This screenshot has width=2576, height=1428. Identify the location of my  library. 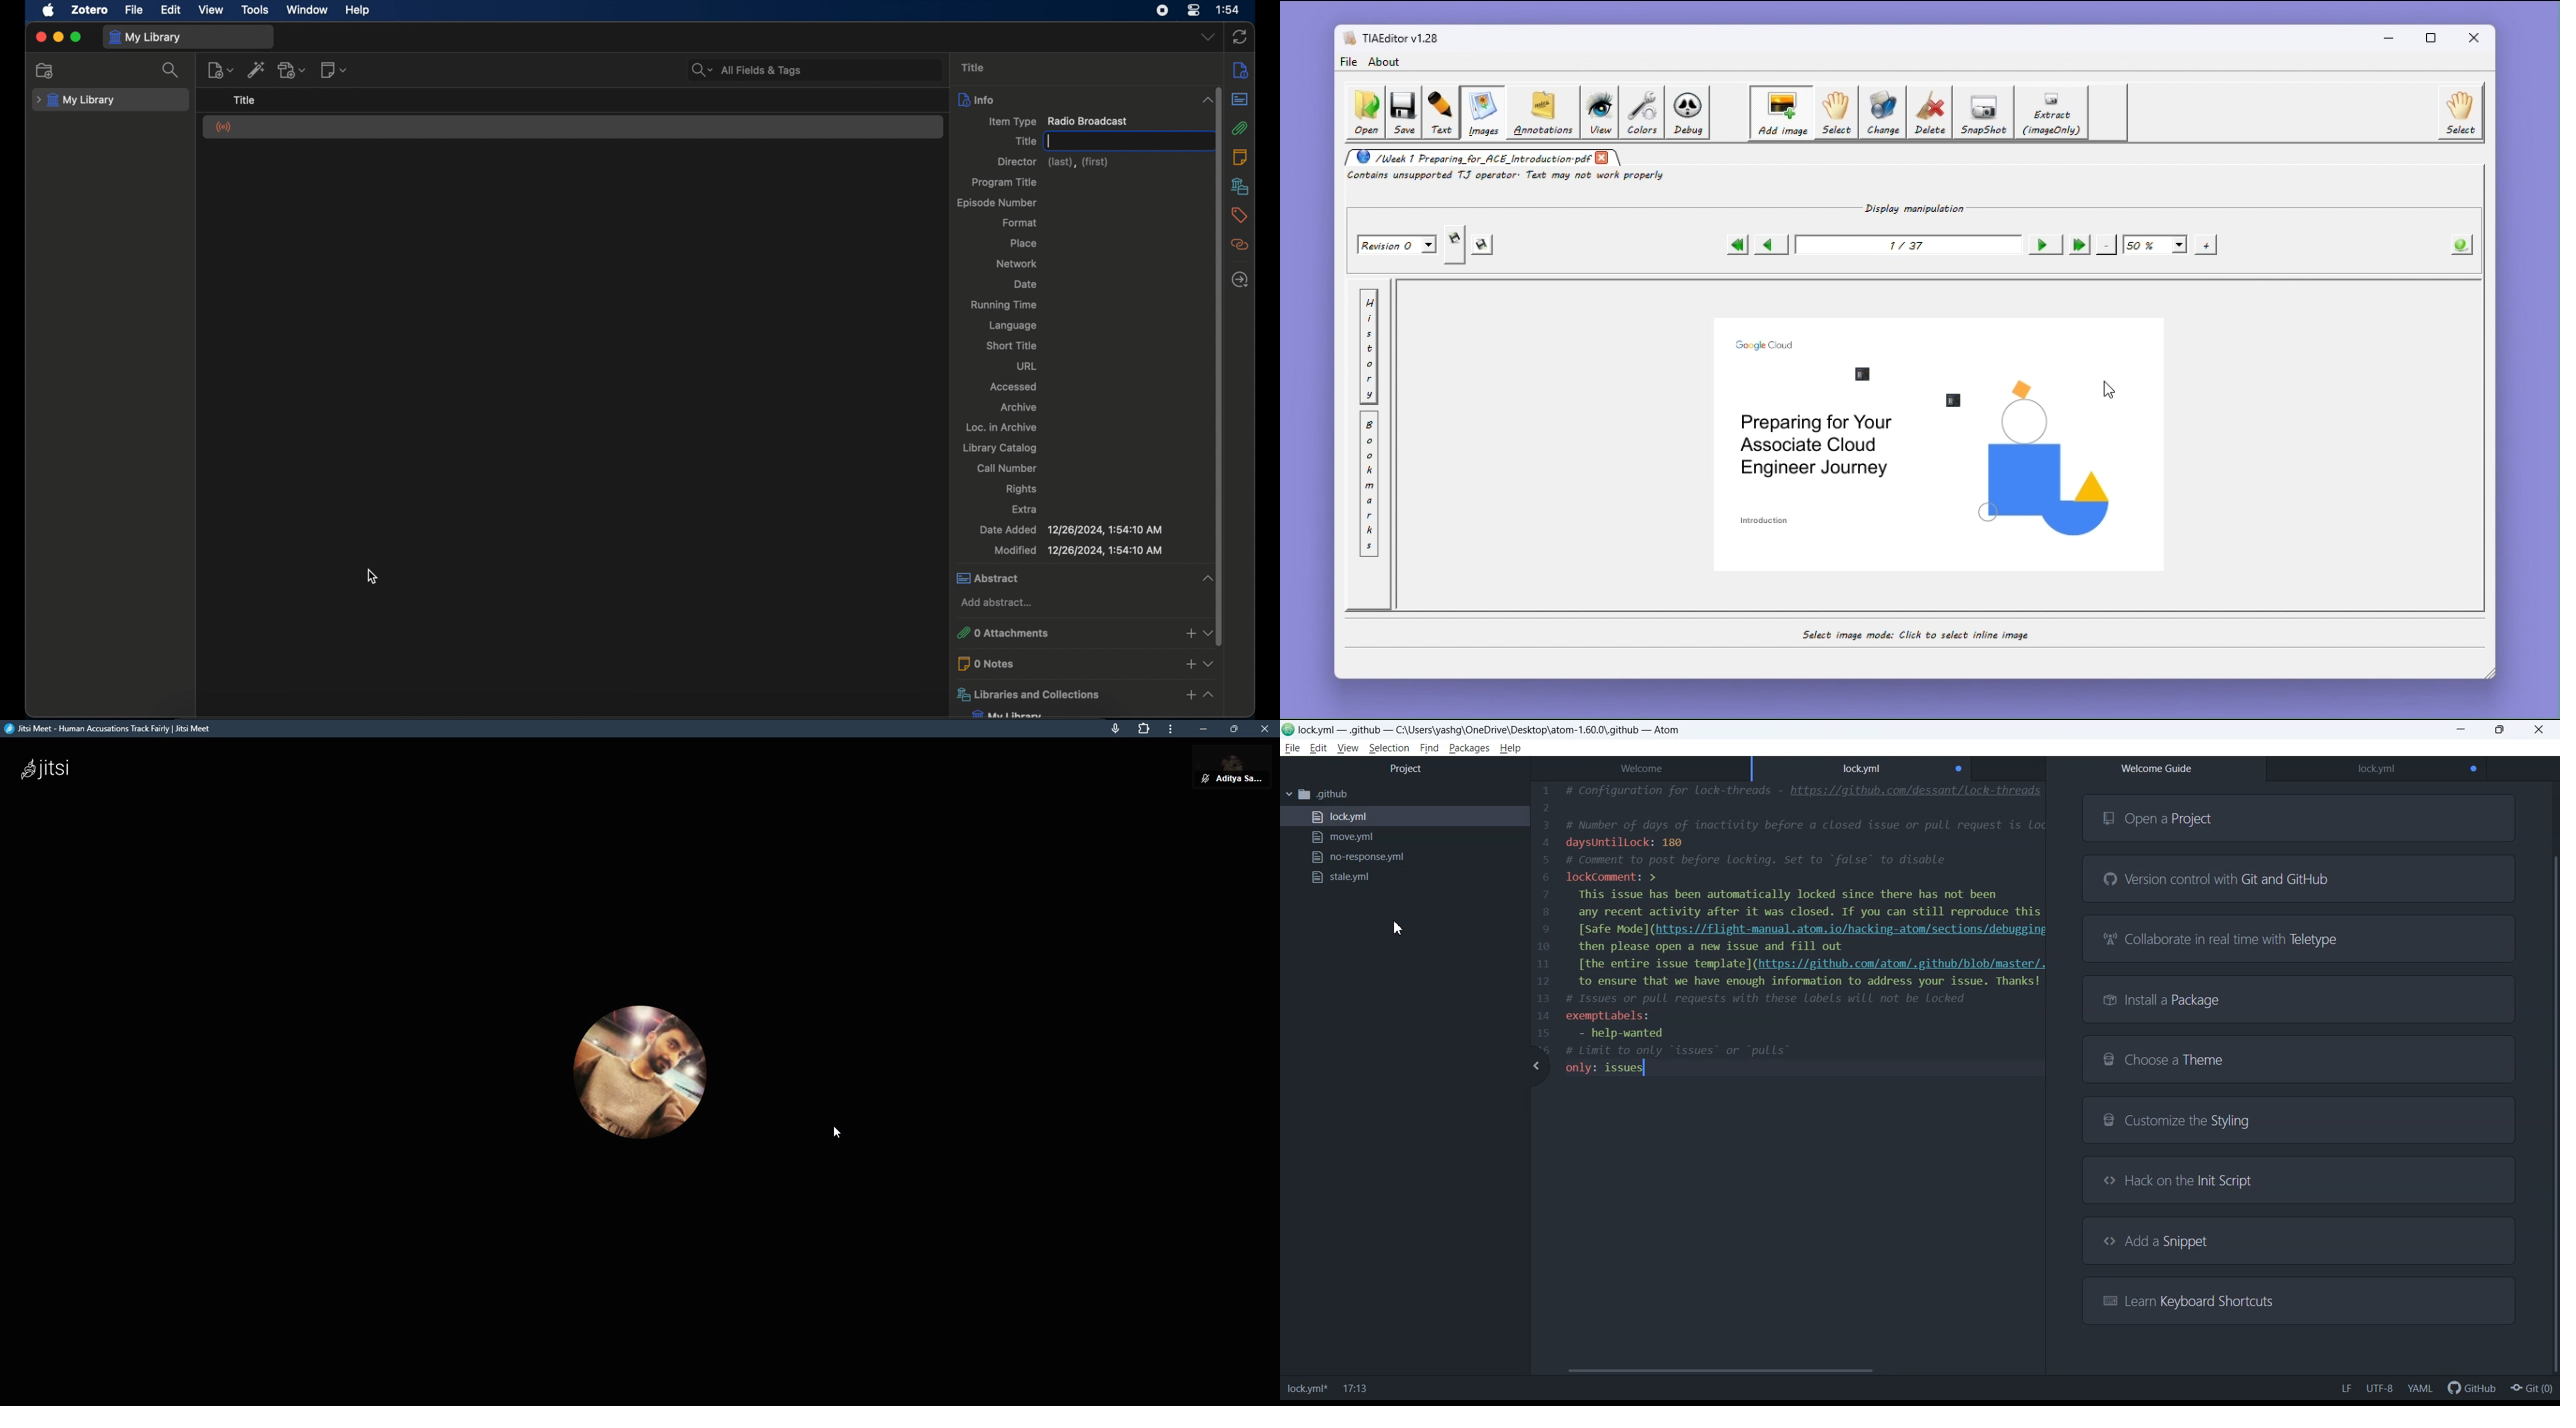
(1009, 713).